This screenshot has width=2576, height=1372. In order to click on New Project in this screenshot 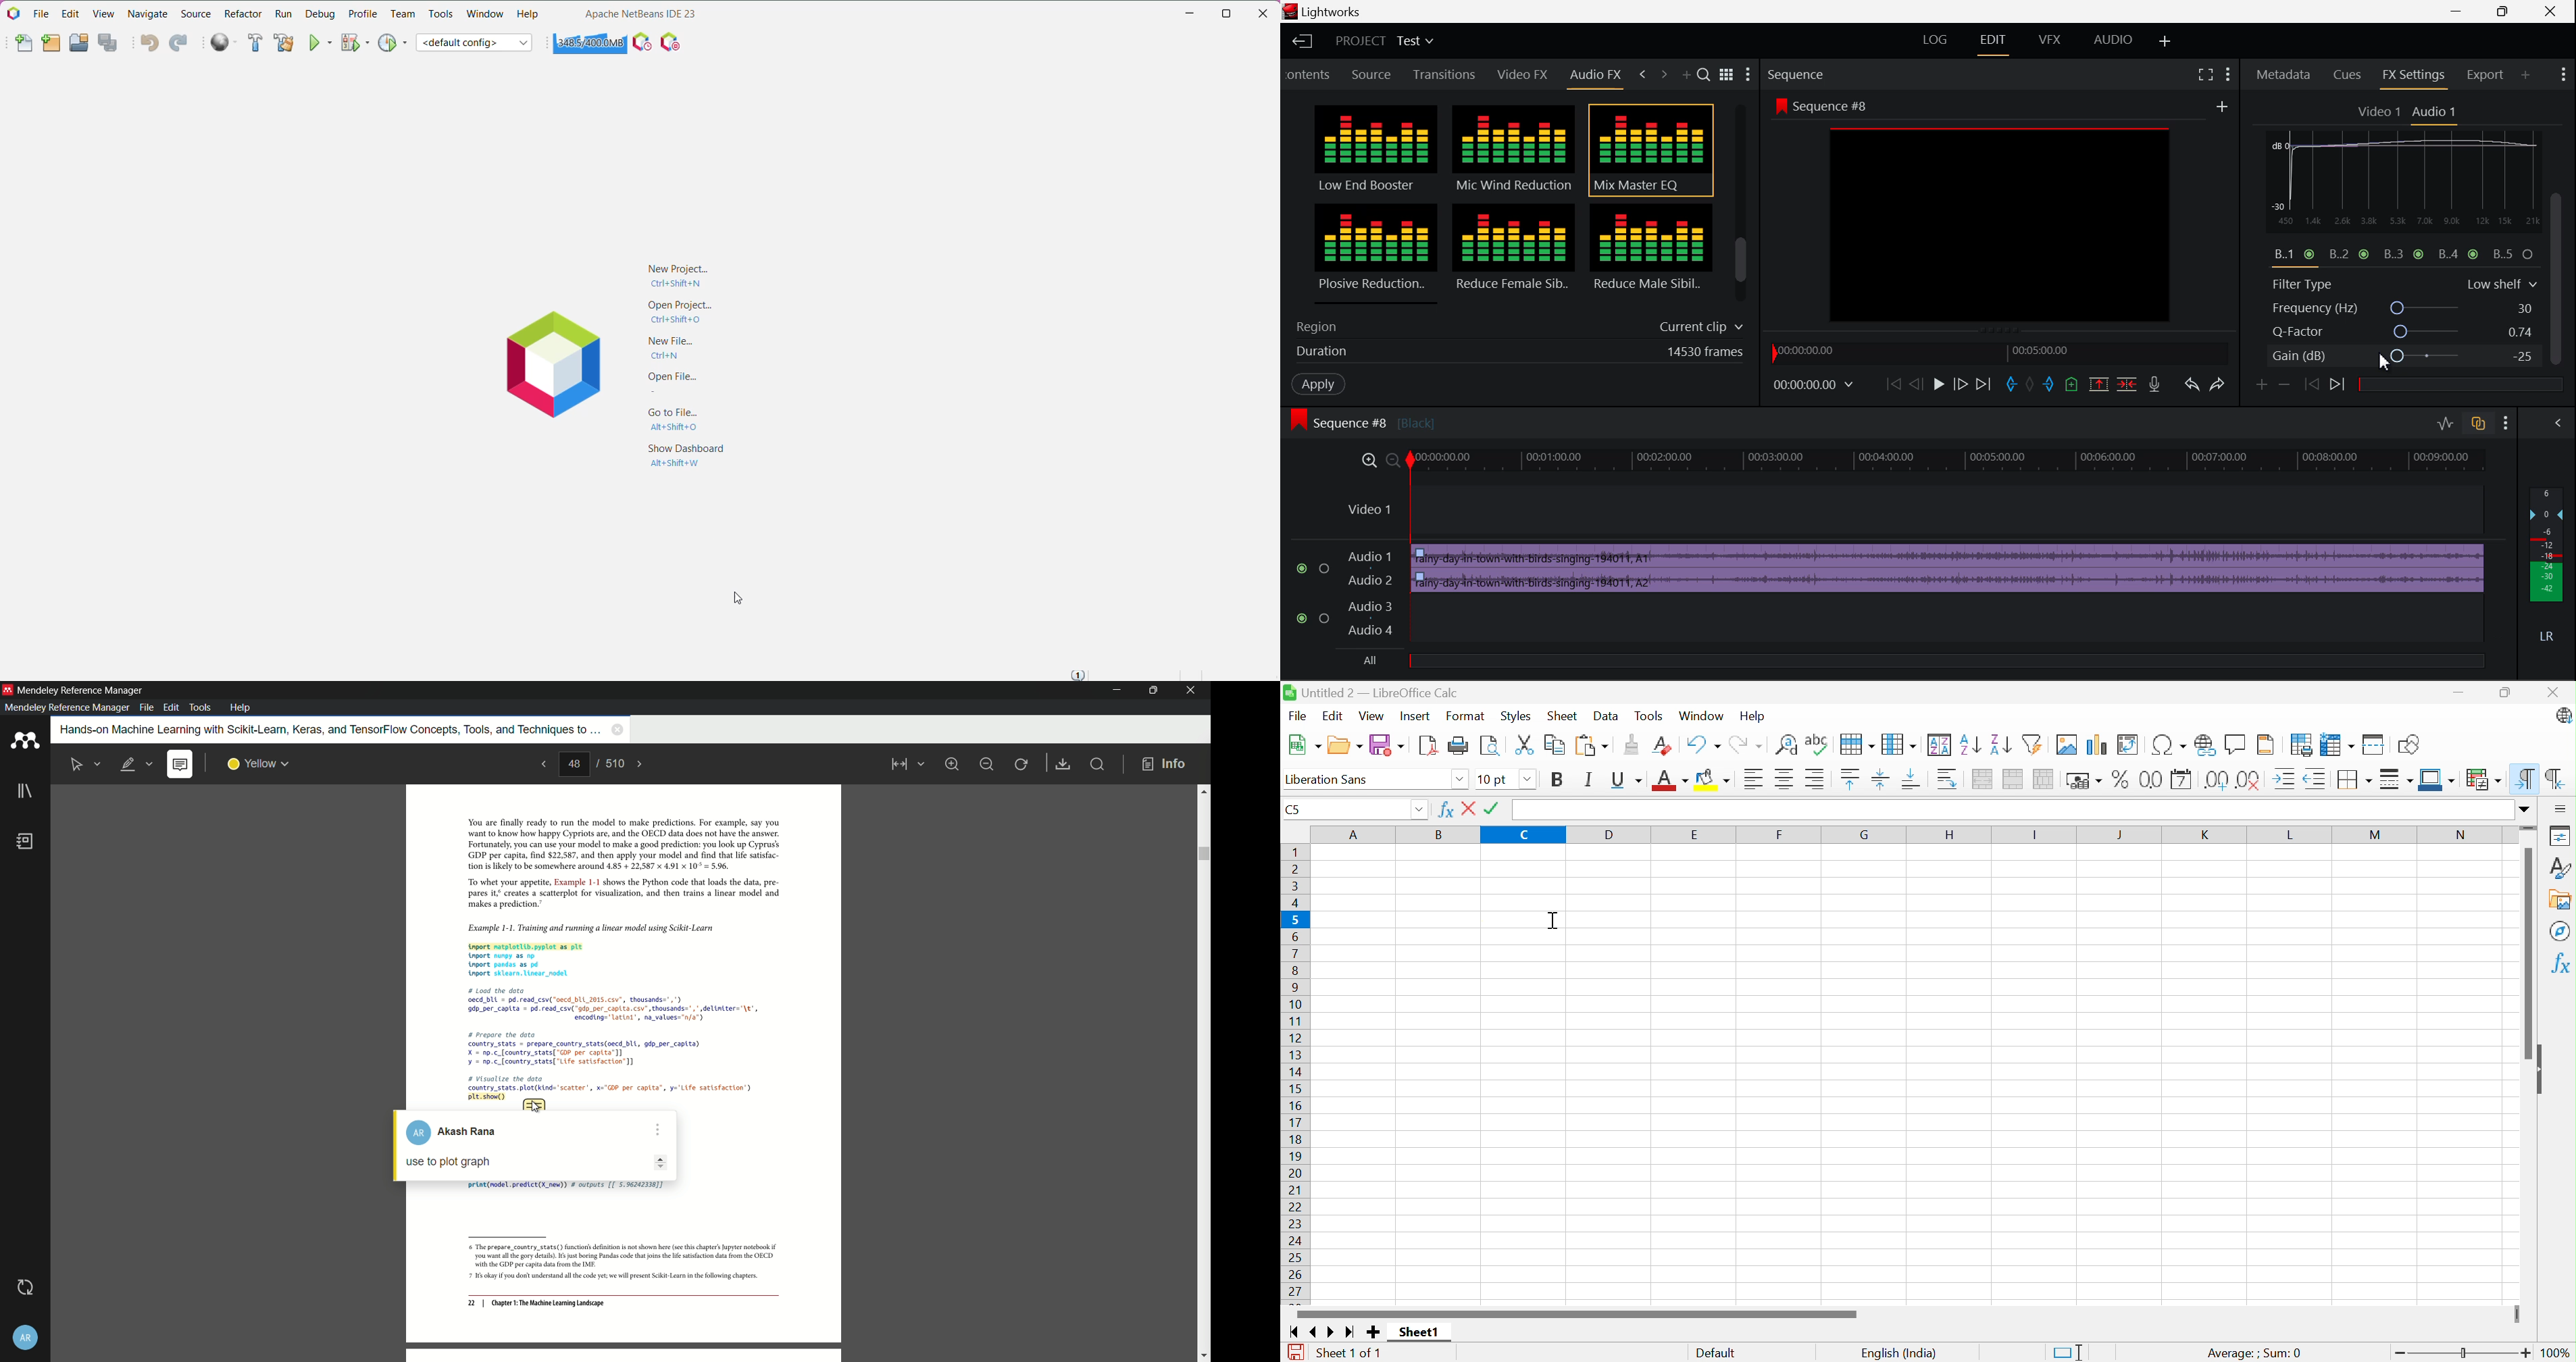, I will do `click(674, 274)`.